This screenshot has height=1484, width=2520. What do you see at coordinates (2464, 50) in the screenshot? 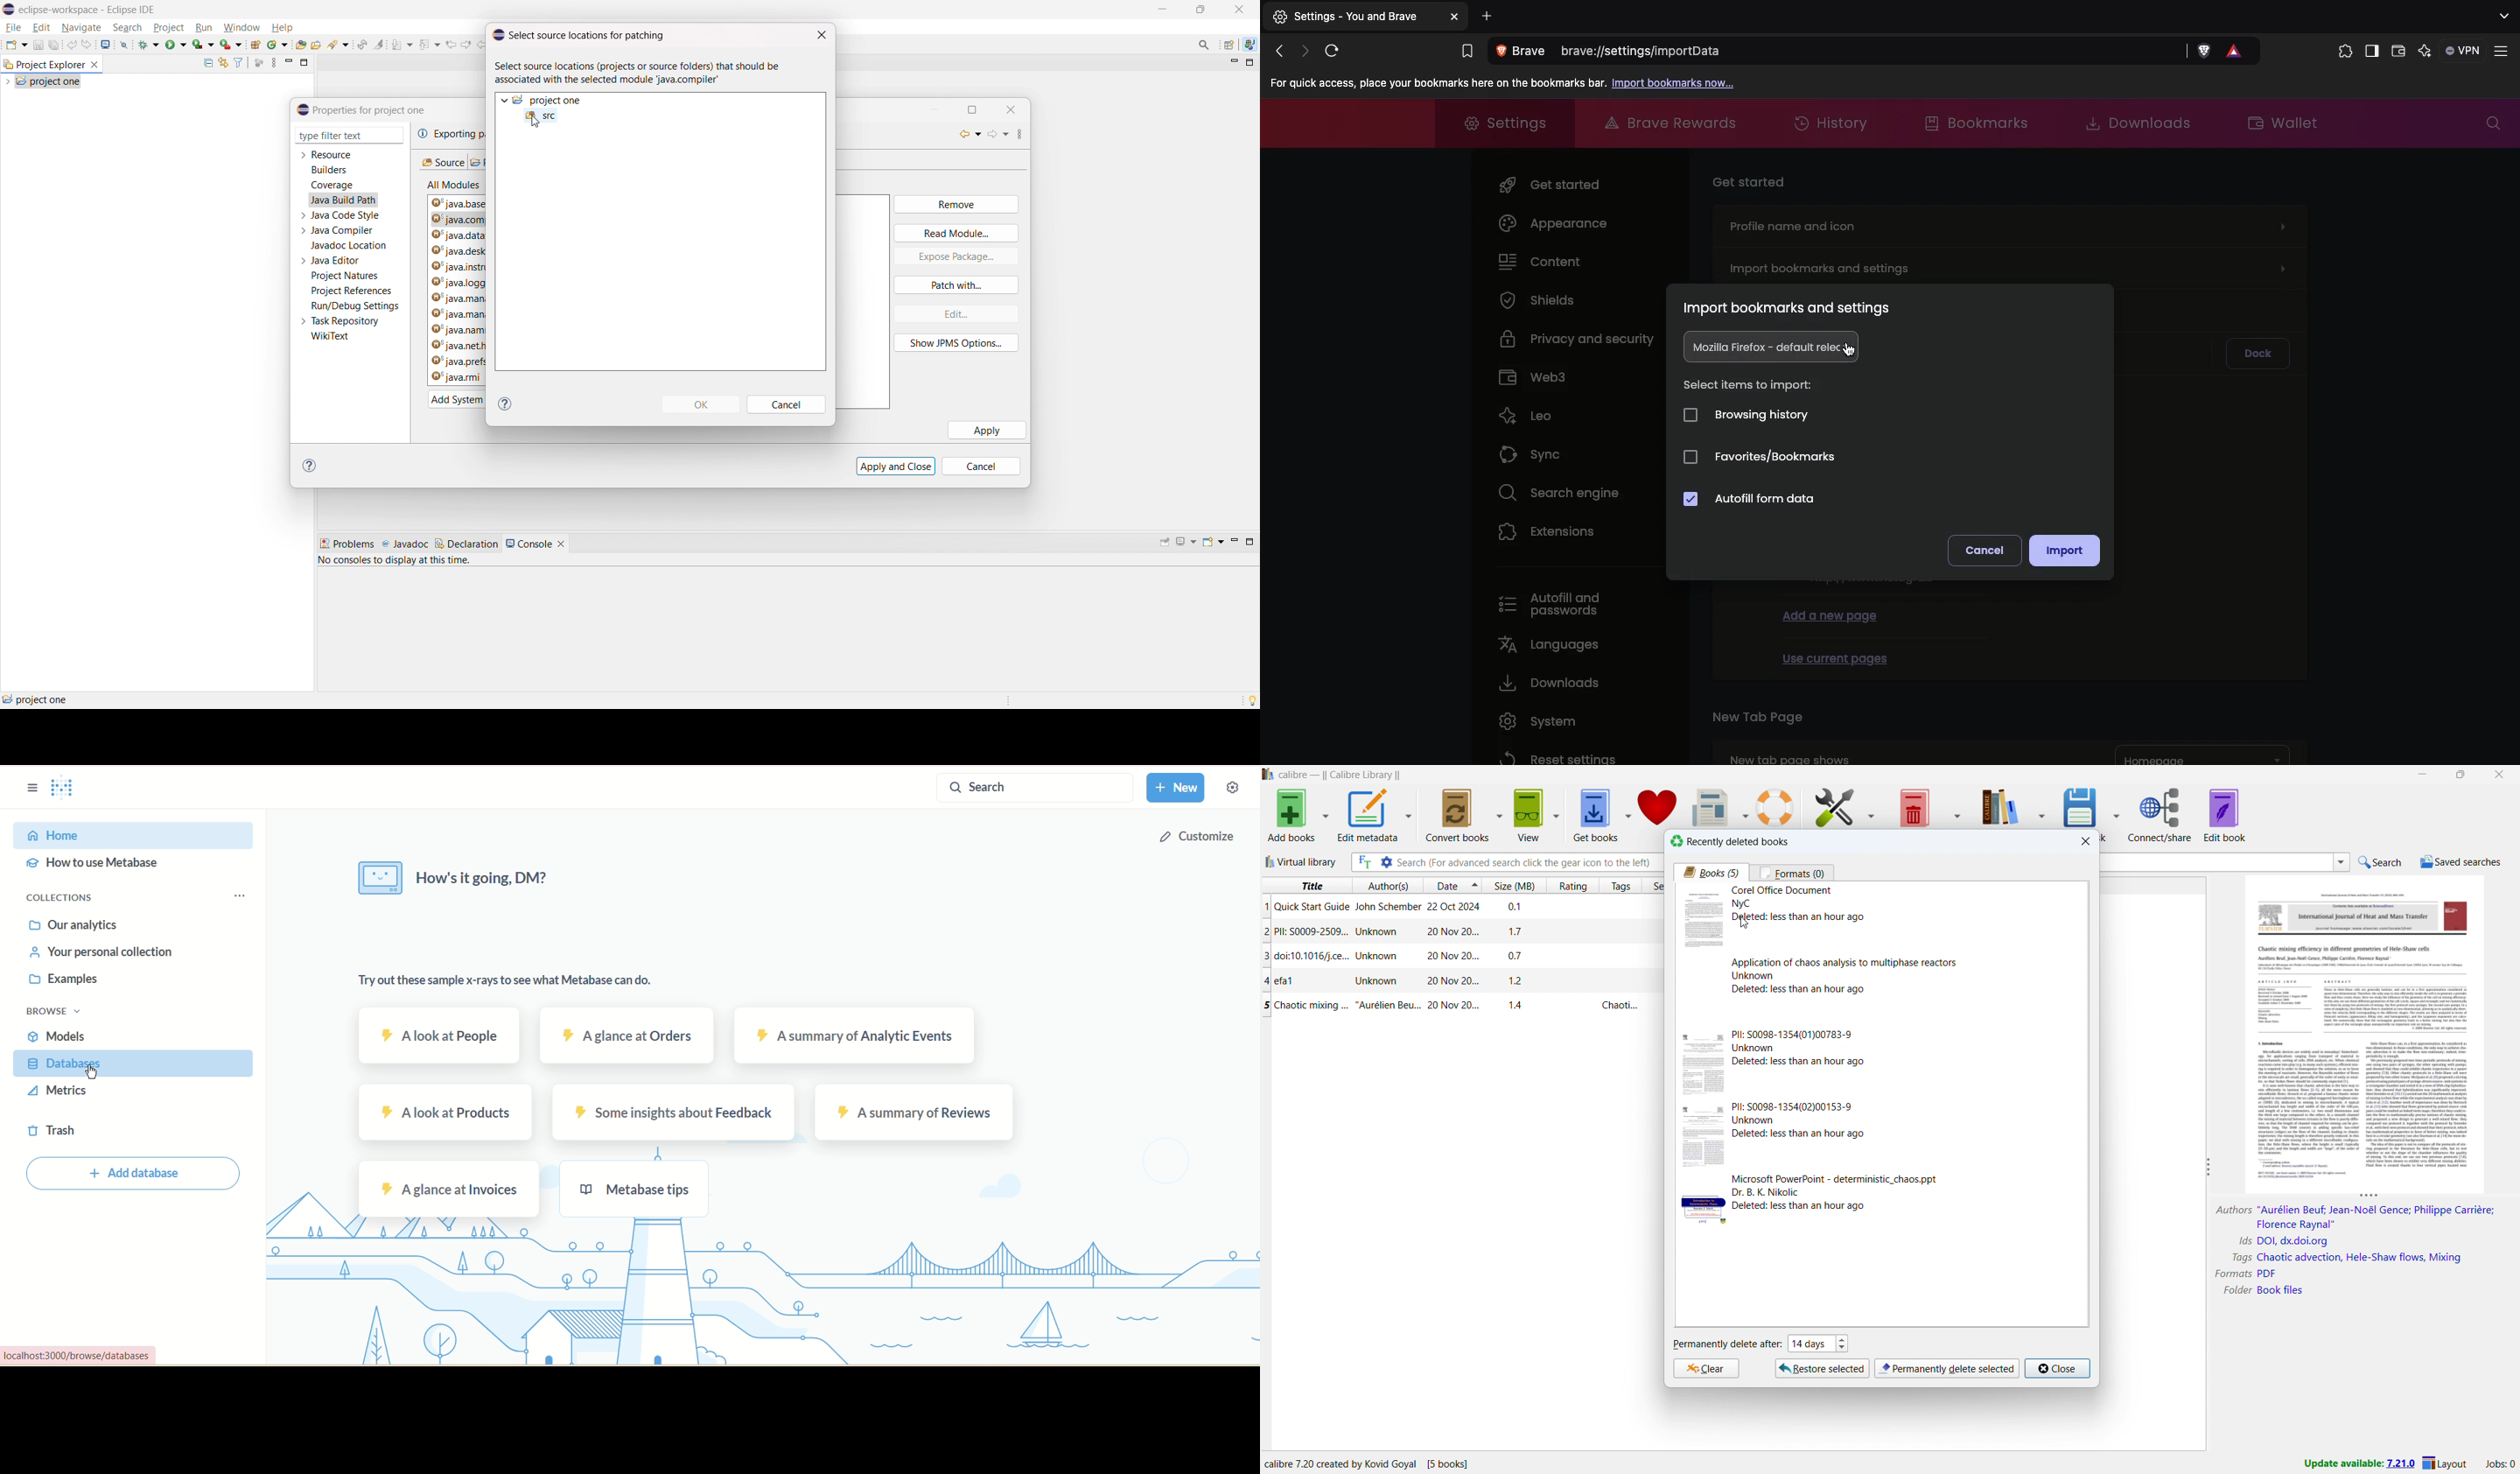
I see `VPN` at bounding box center [2464, 50].